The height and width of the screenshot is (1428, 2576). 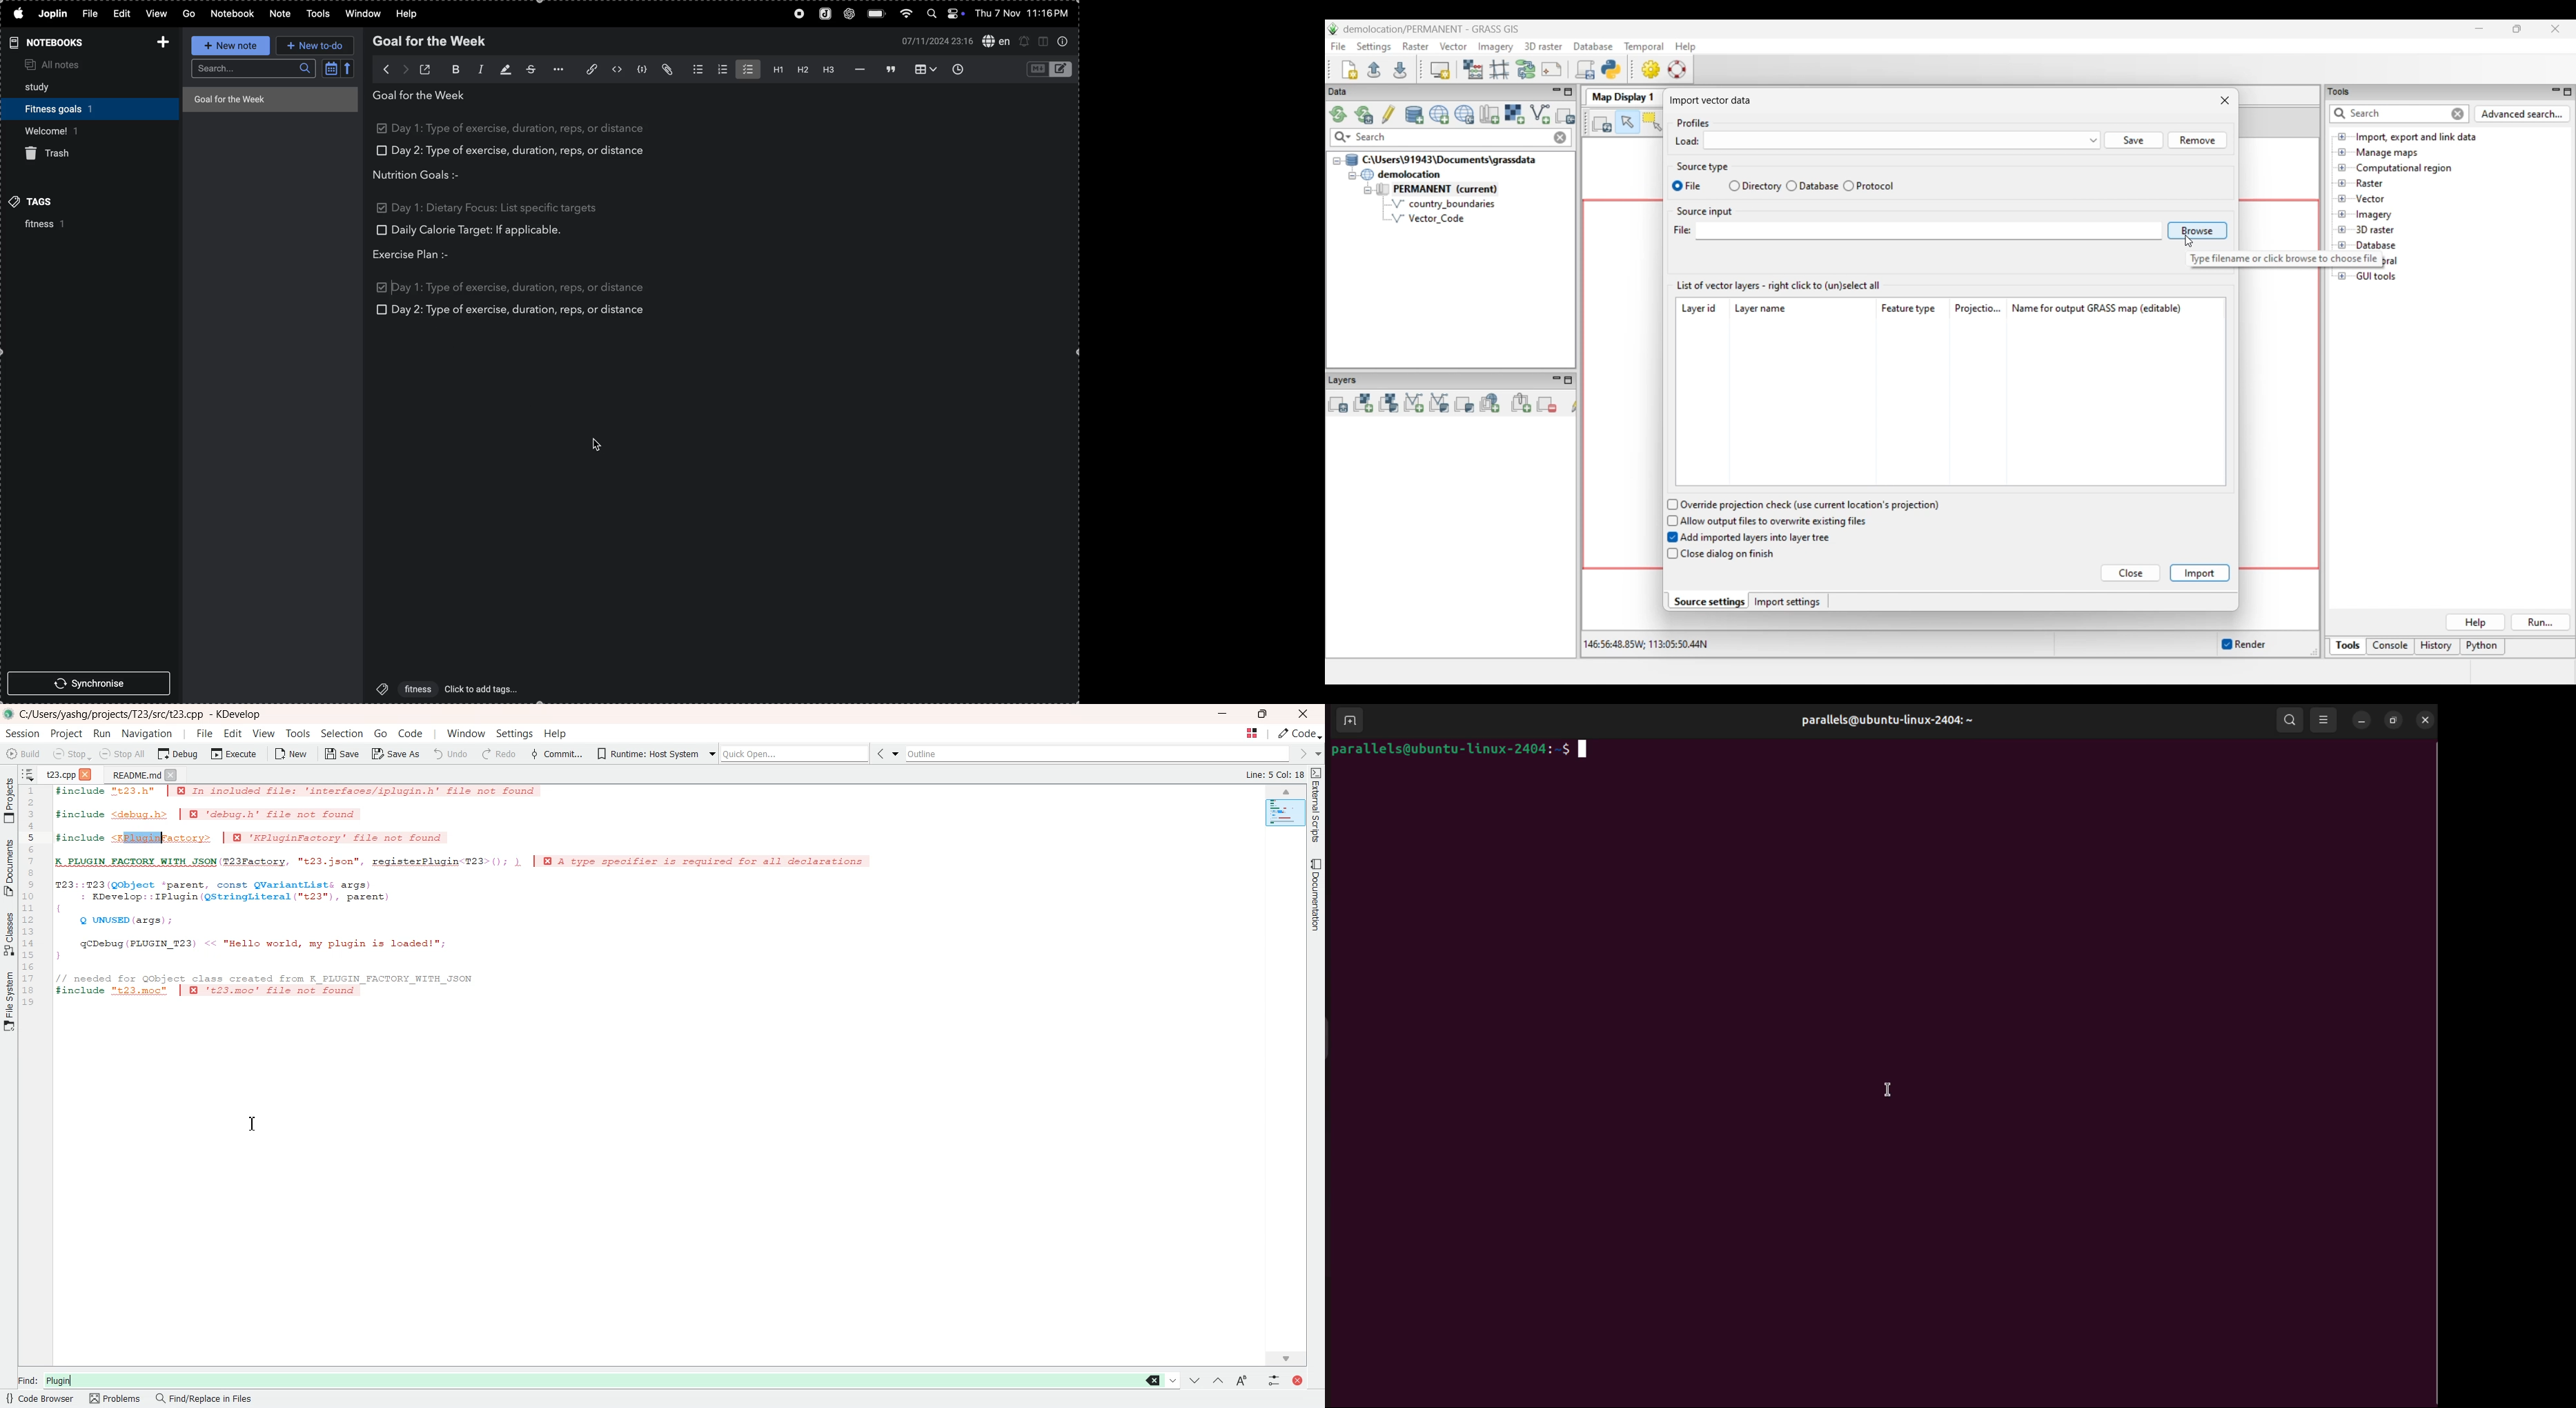 What do you see at coordinates (159, 41) in the screenshot?
I see `add notebook` at bounding box center [159, 41].